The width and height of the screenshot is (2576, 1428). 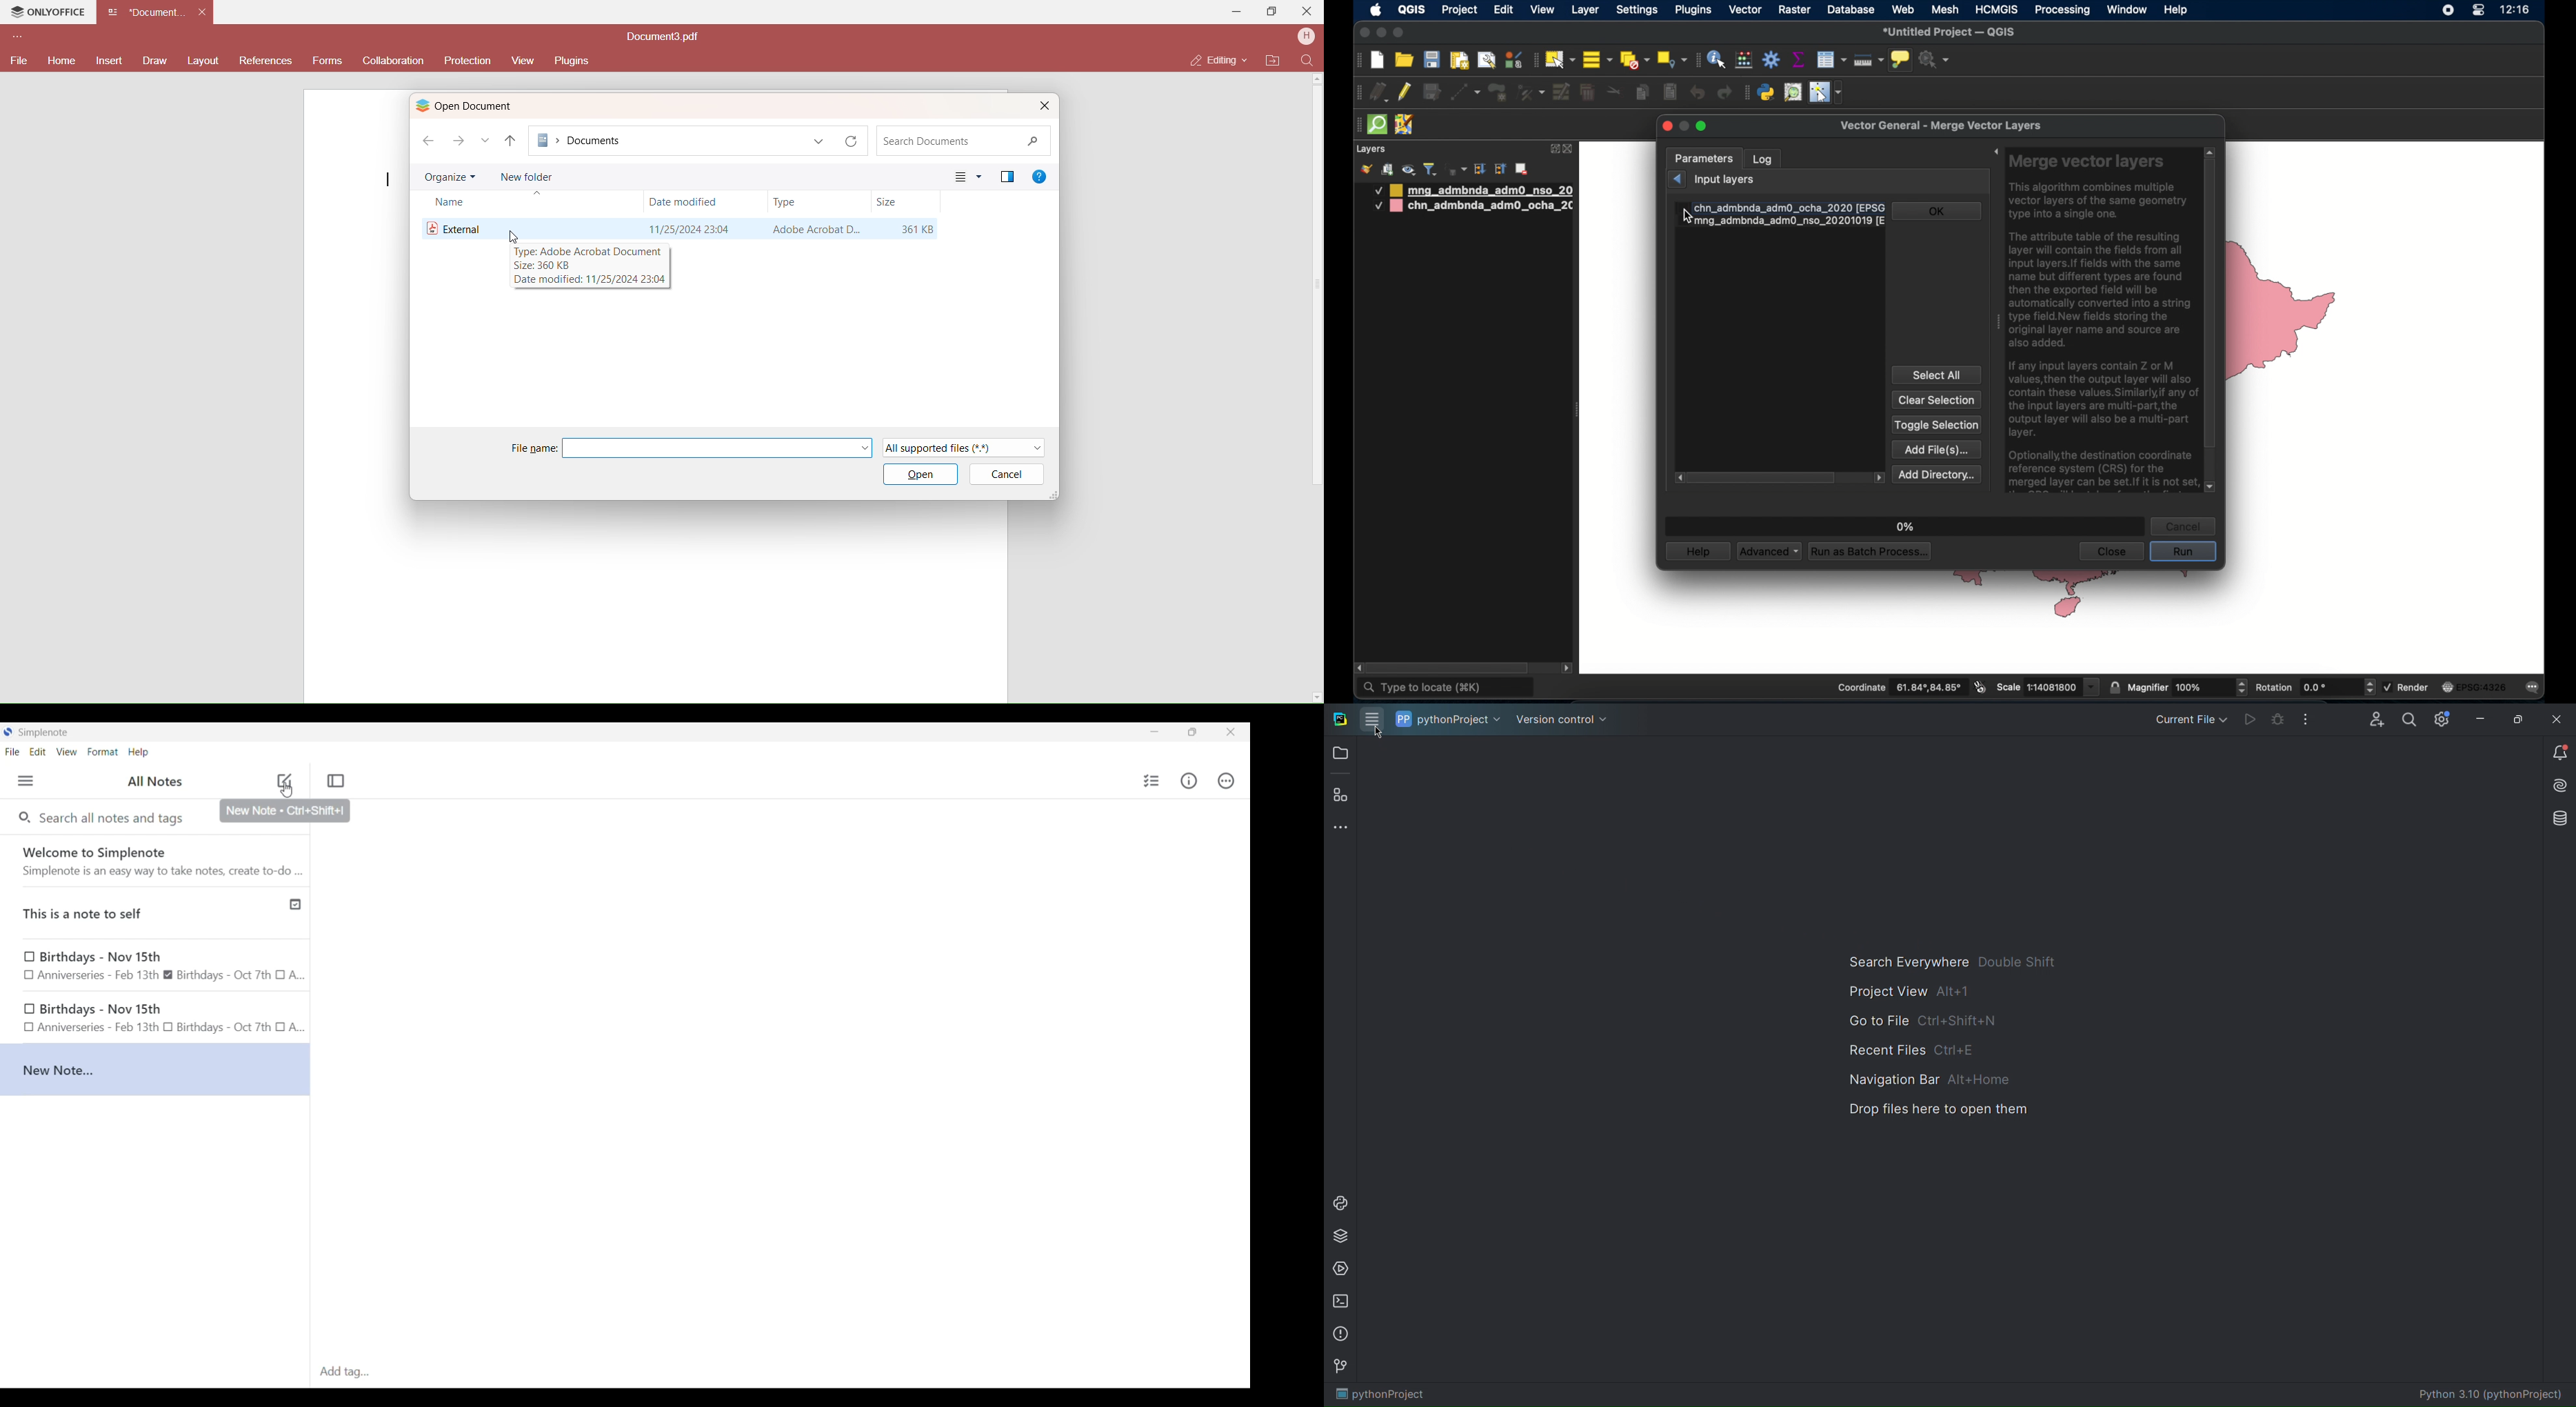 I want to click on control center, so click(x=2478, y=11).